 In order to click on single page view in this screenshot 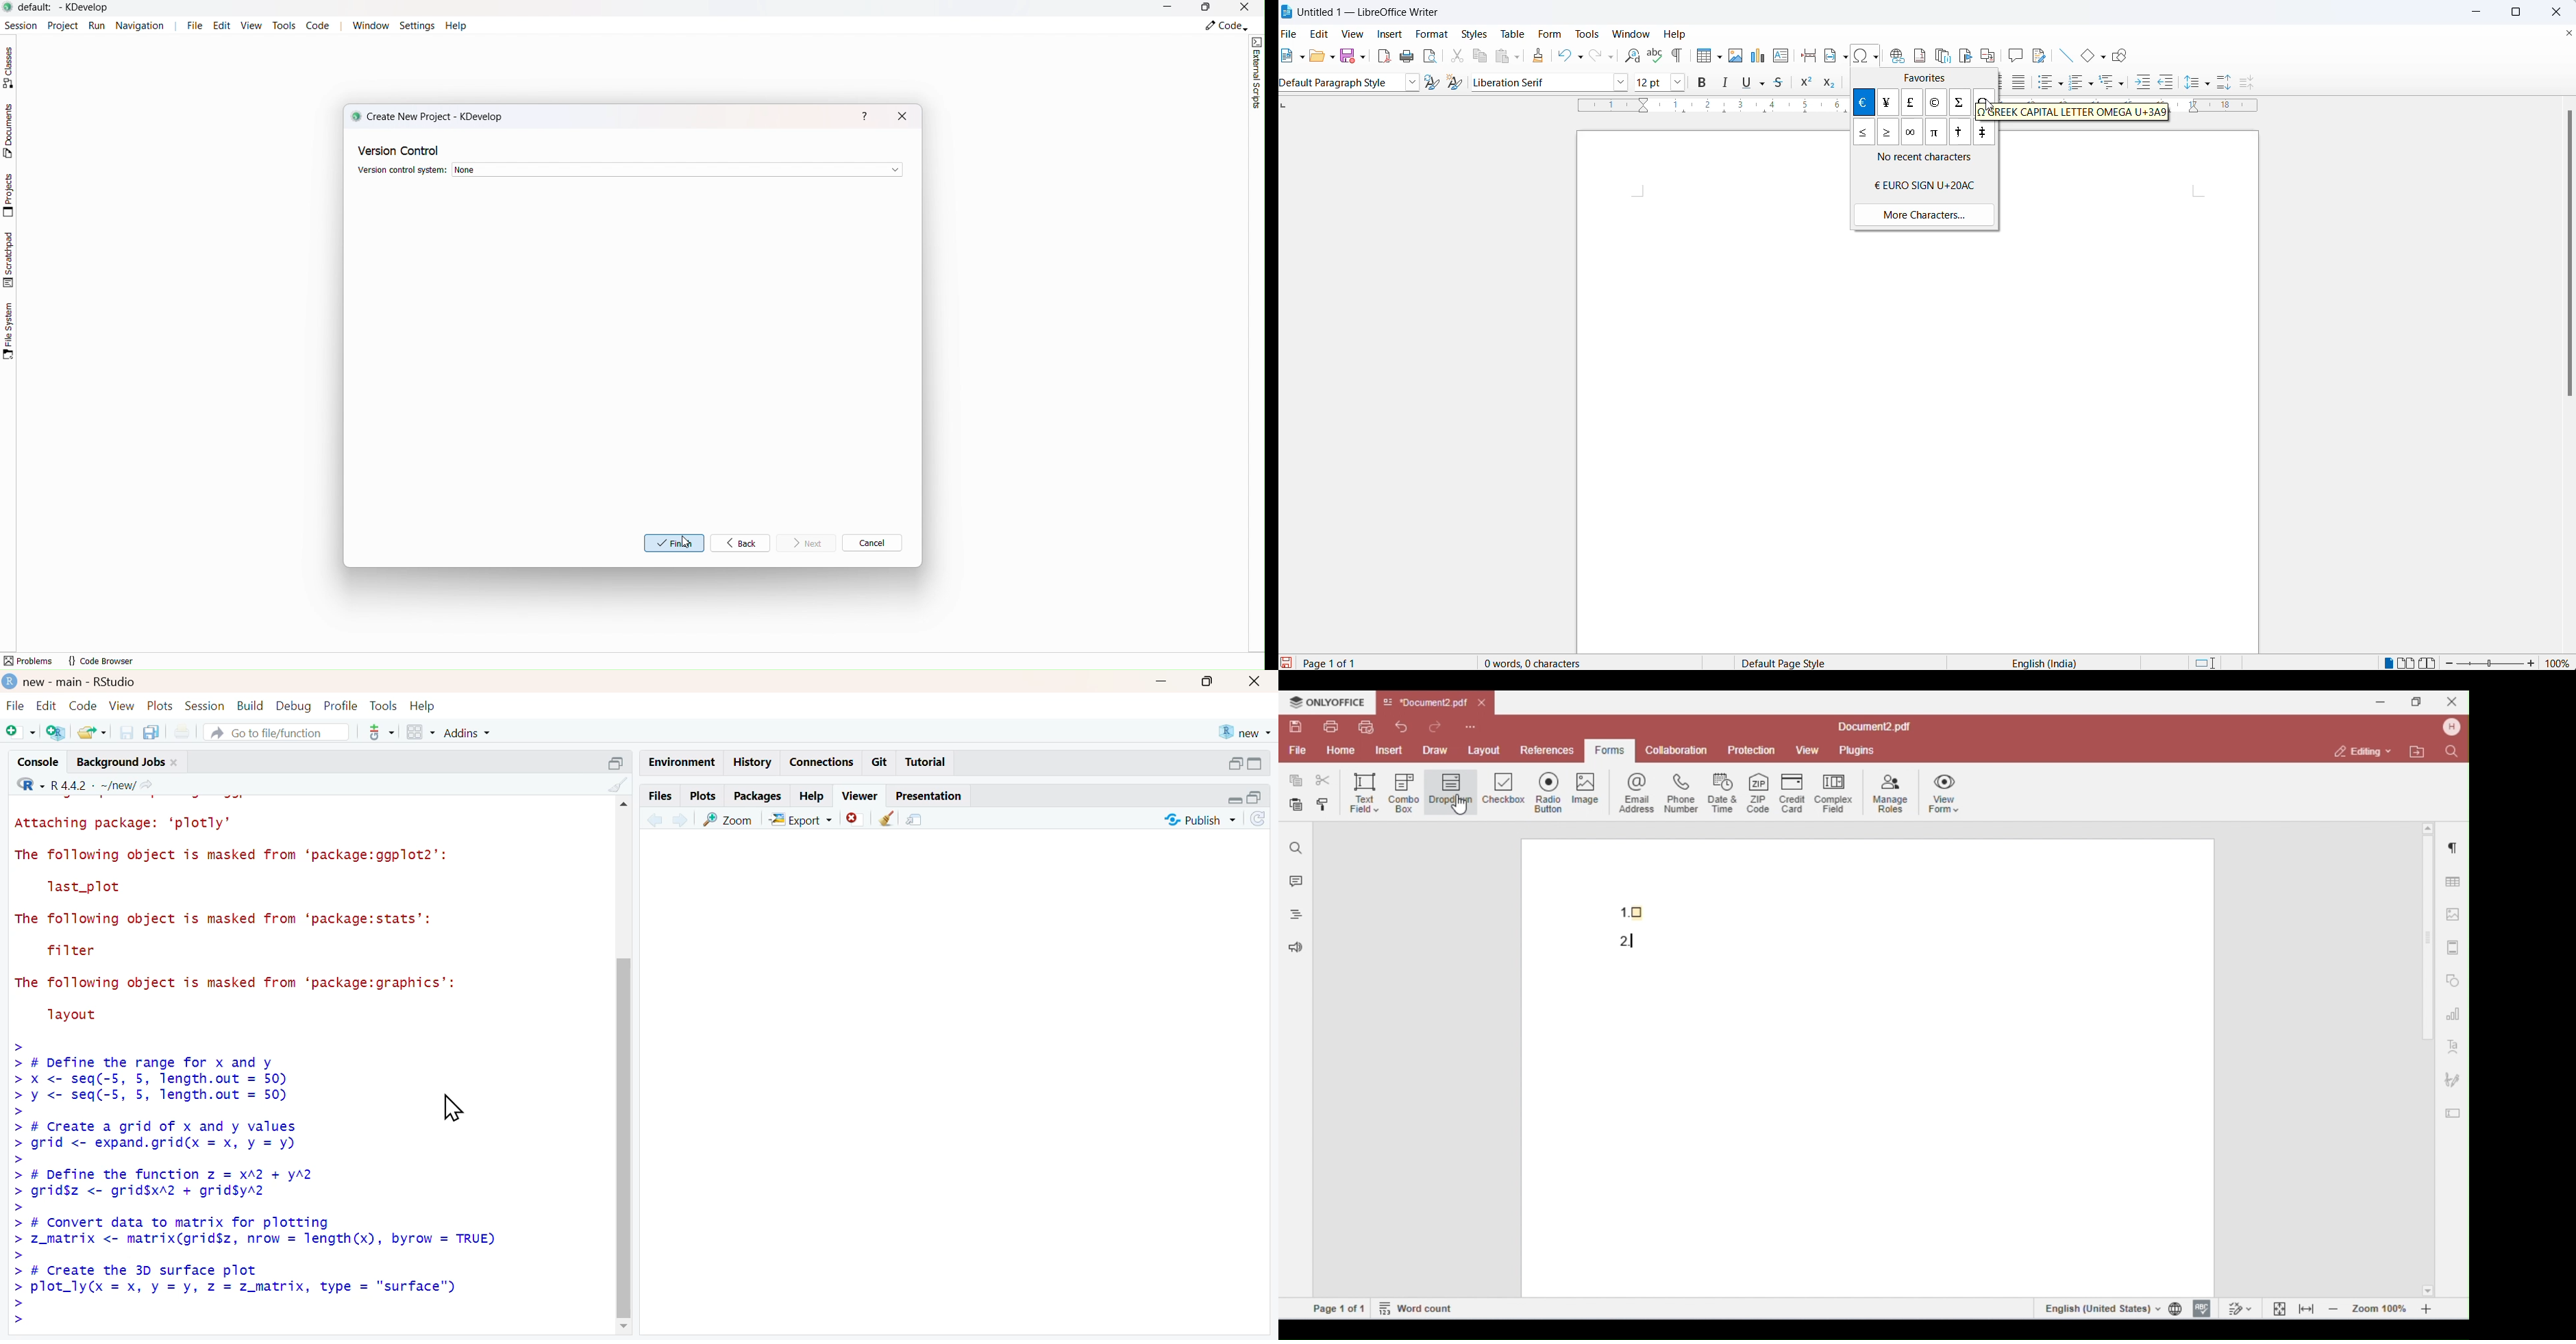, I will do `click(2389, 661)`.